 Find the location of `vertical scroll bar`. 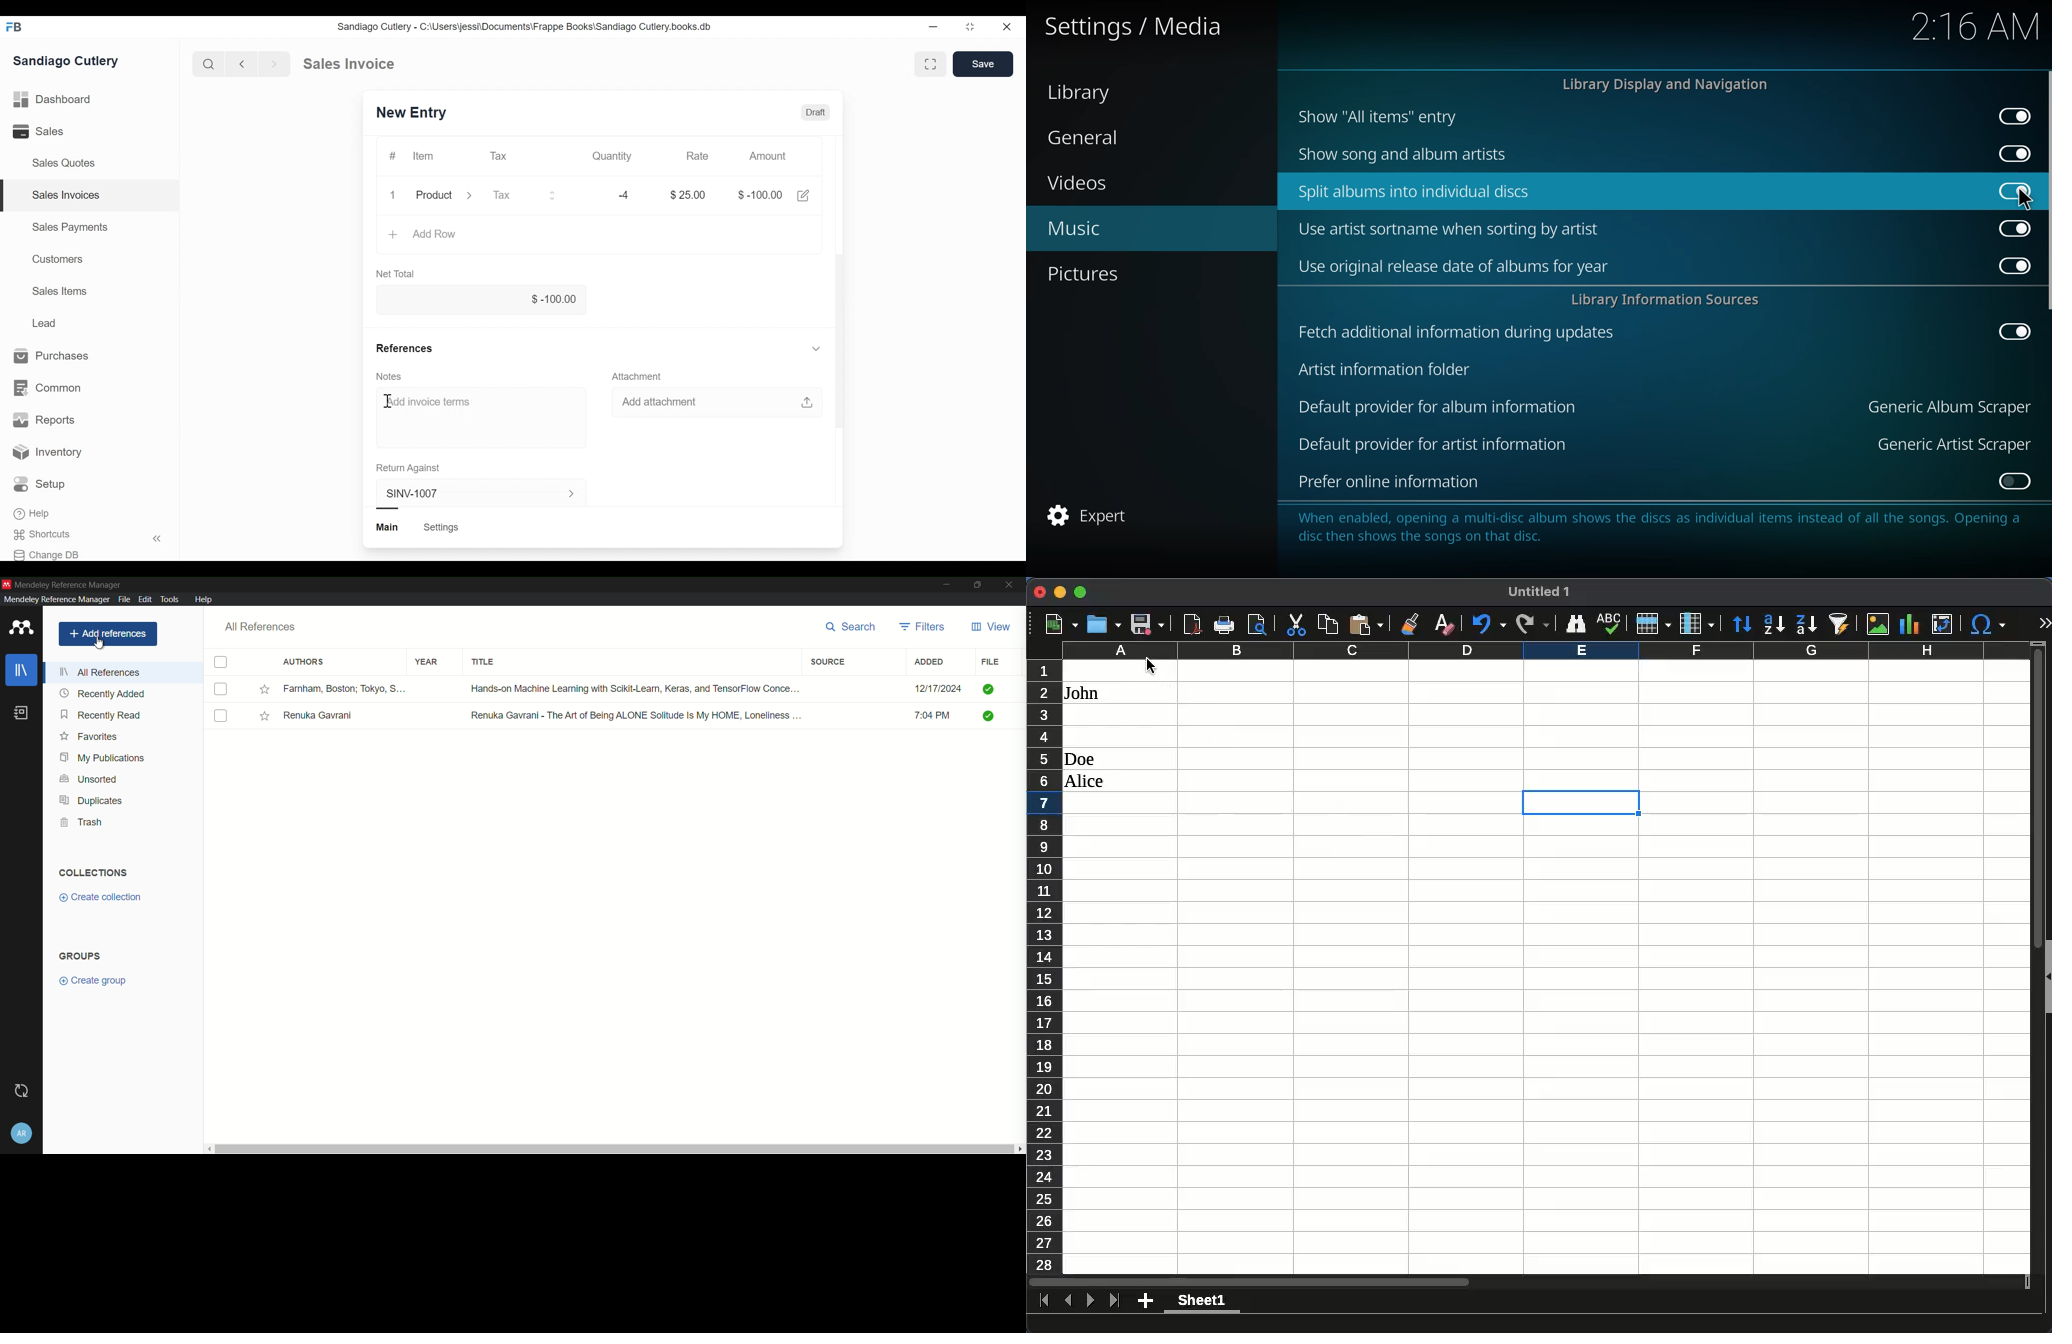

vertical scroll bar is located at coordinates (613, 1149).